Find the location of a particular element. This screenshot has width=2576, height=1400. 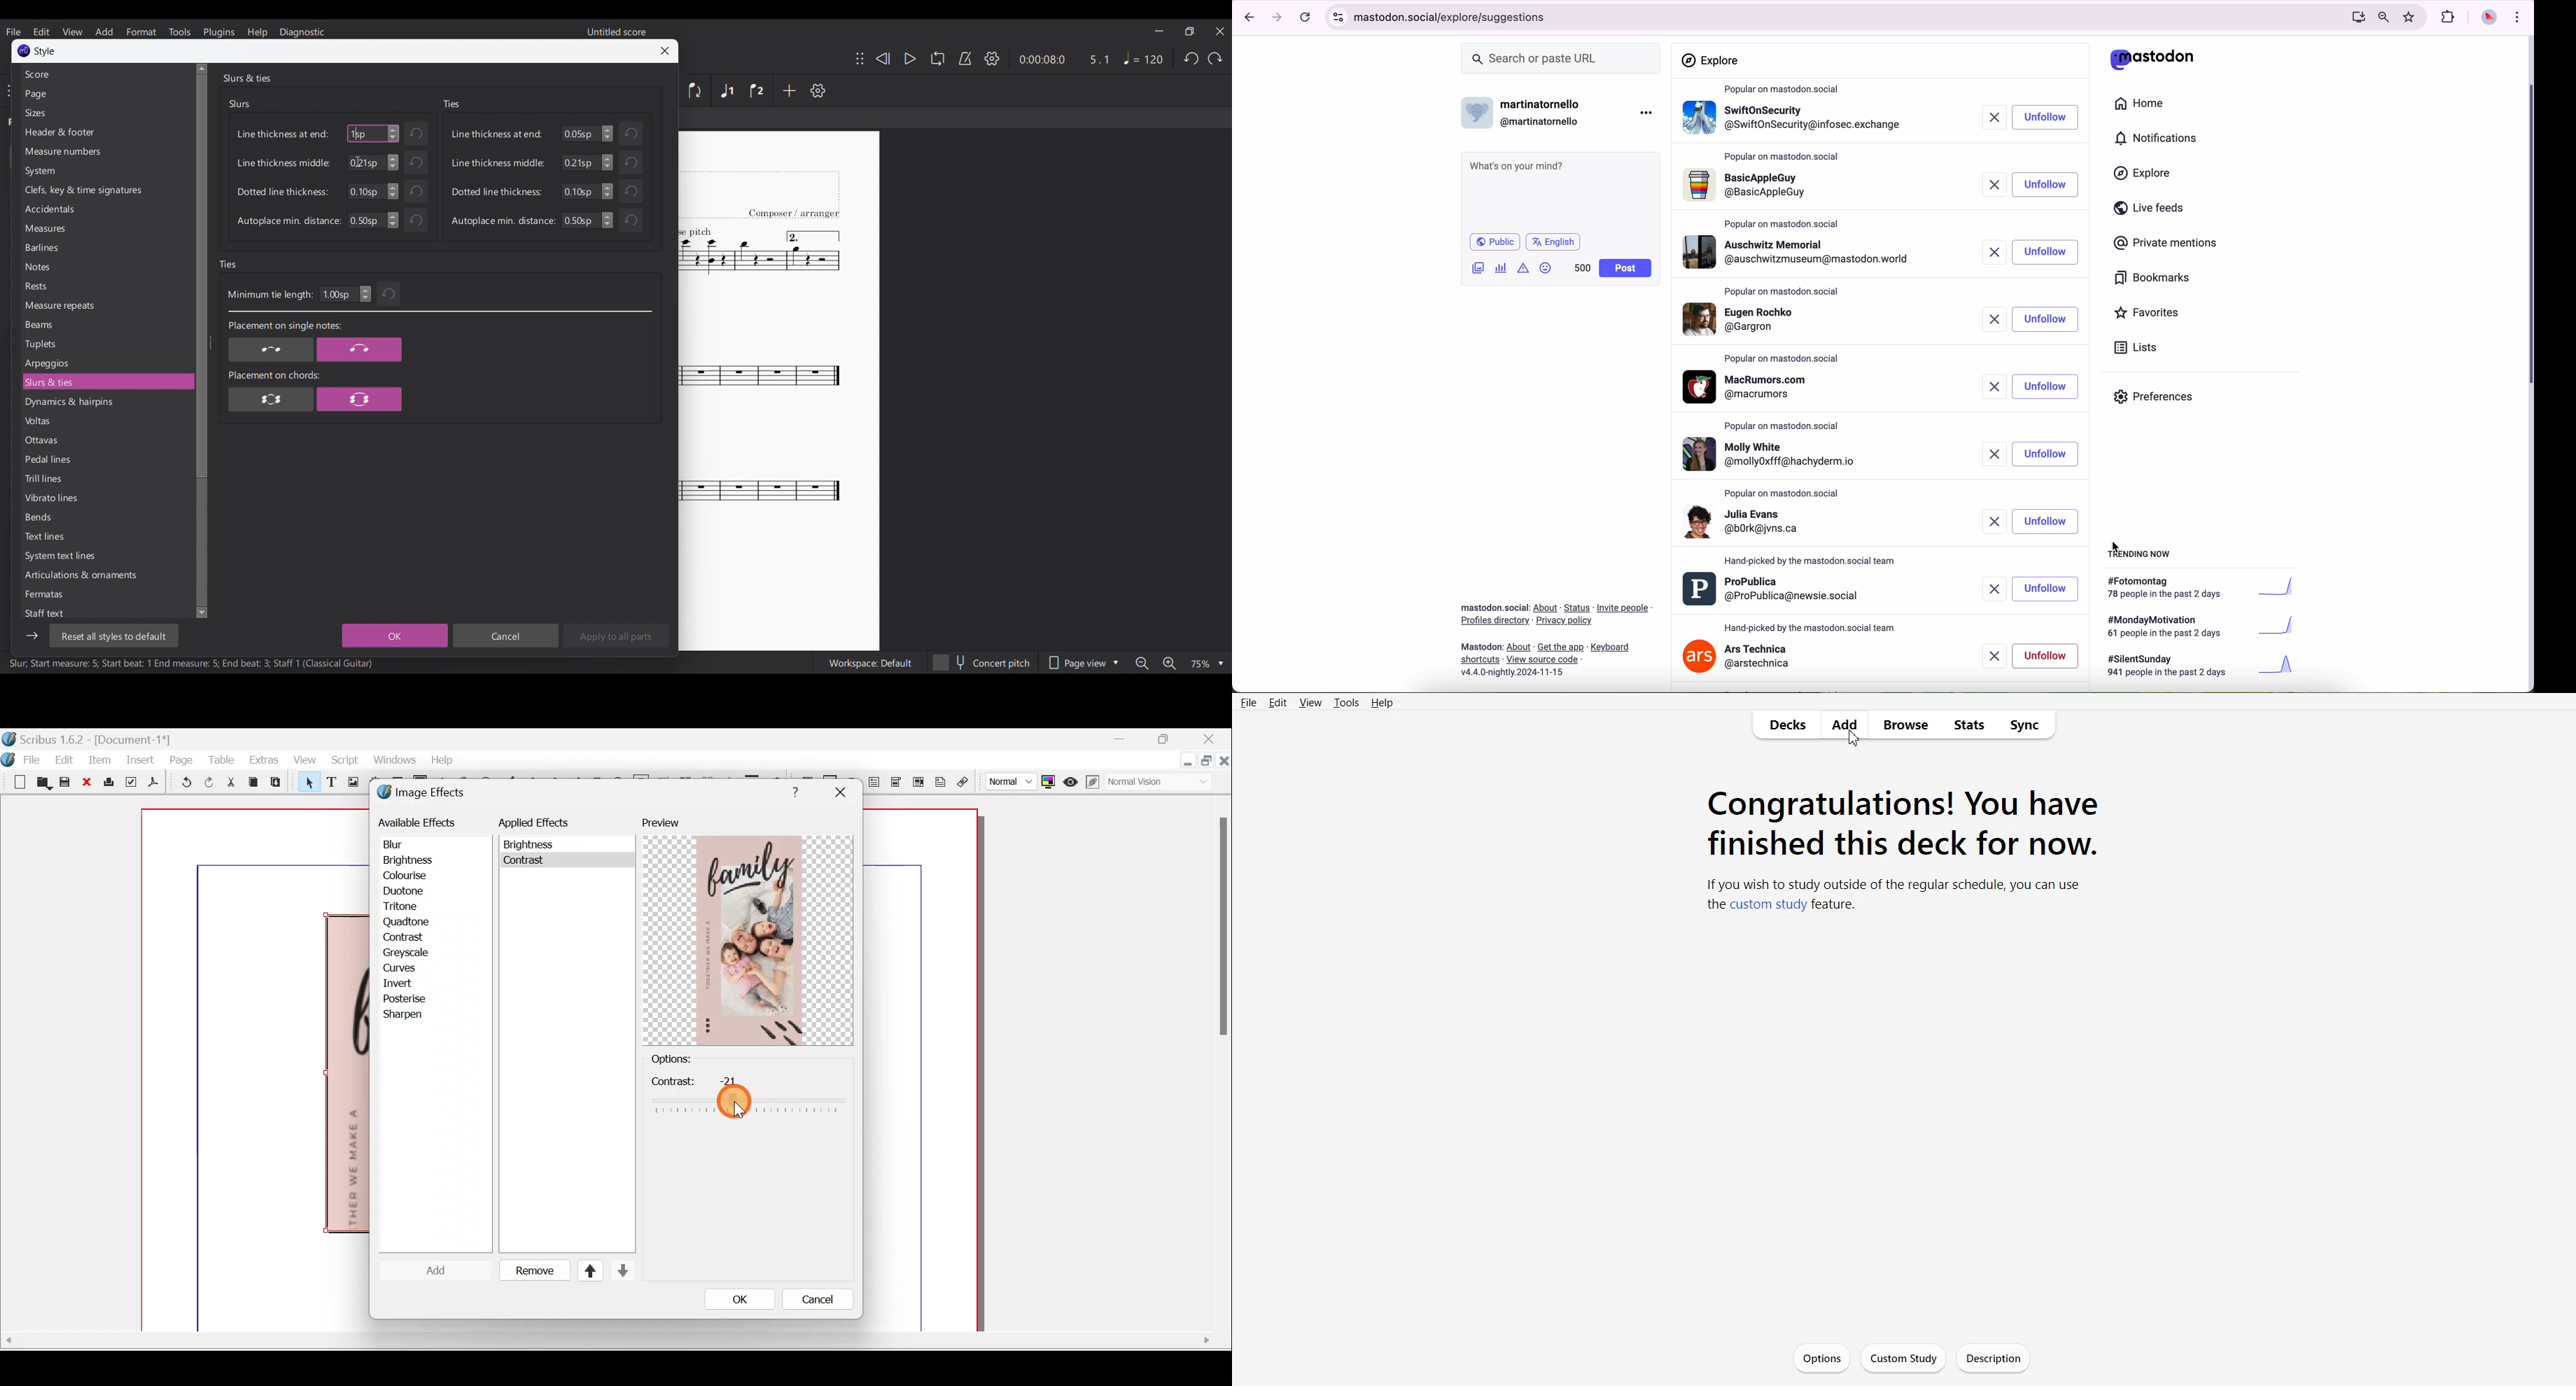

 is located at coordinates (605, 1340).